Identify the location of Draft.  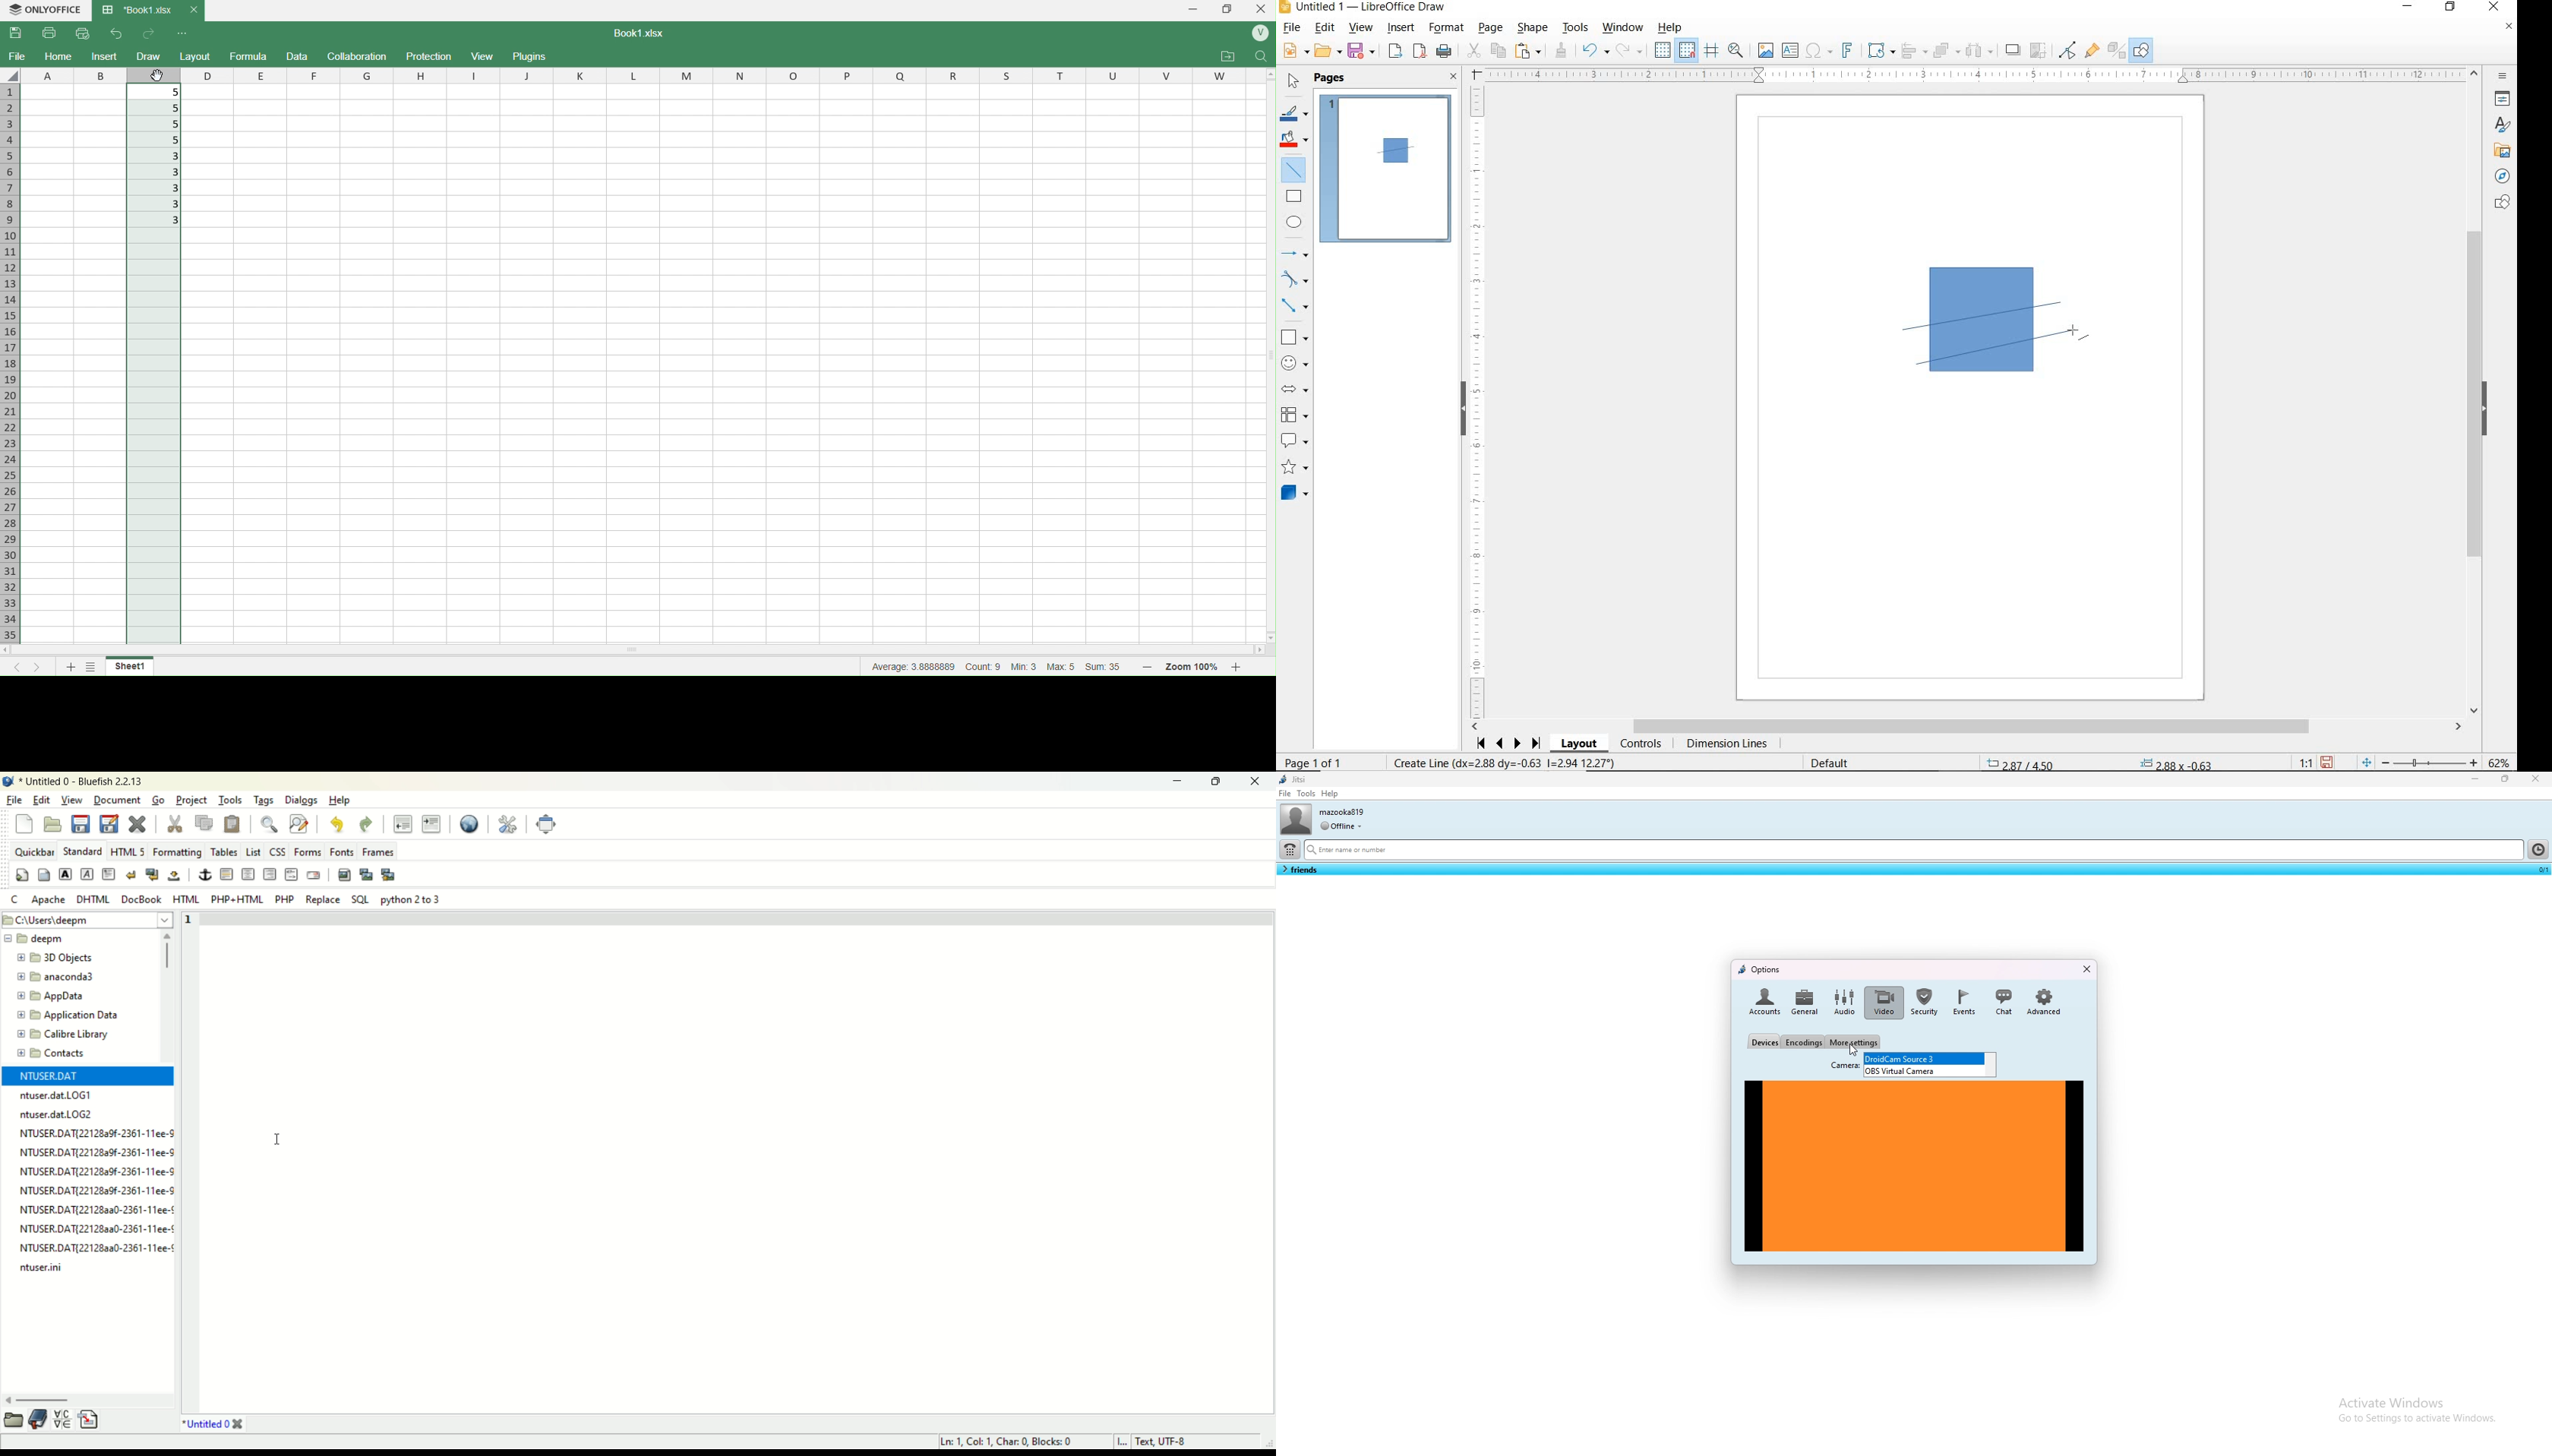
(296, 57).